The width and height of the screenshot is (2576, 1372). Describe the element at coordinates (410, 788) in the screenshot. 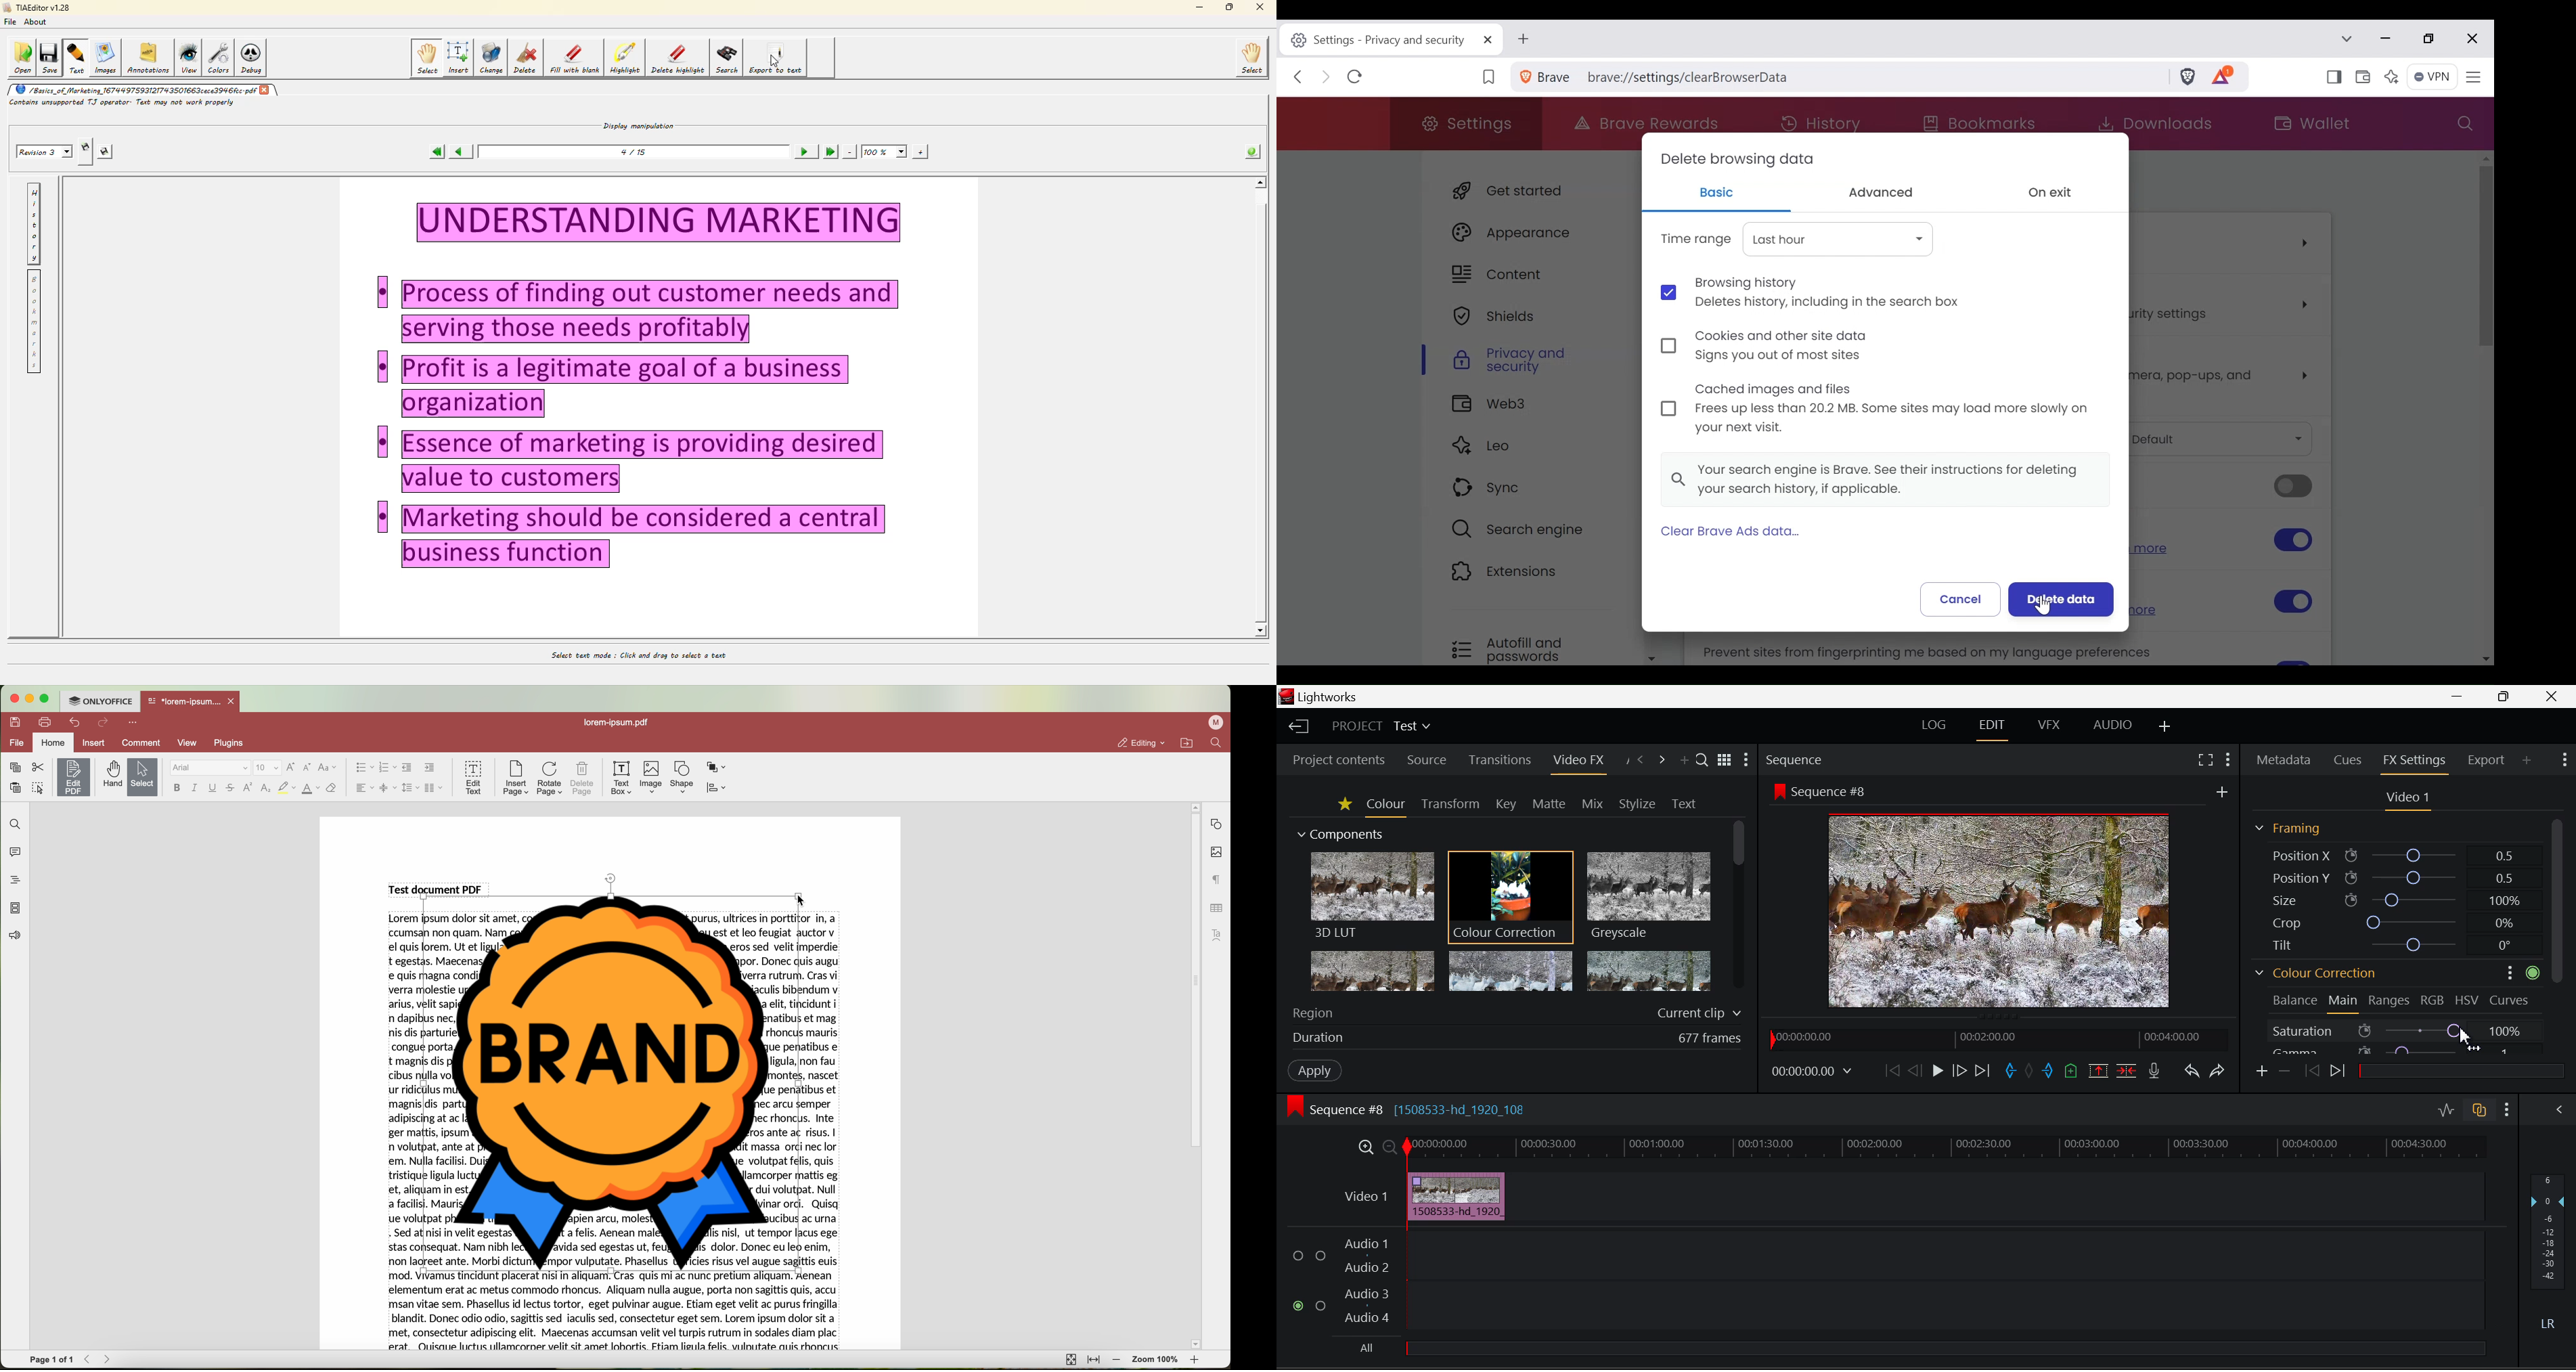

I see `line spacing` at that location.